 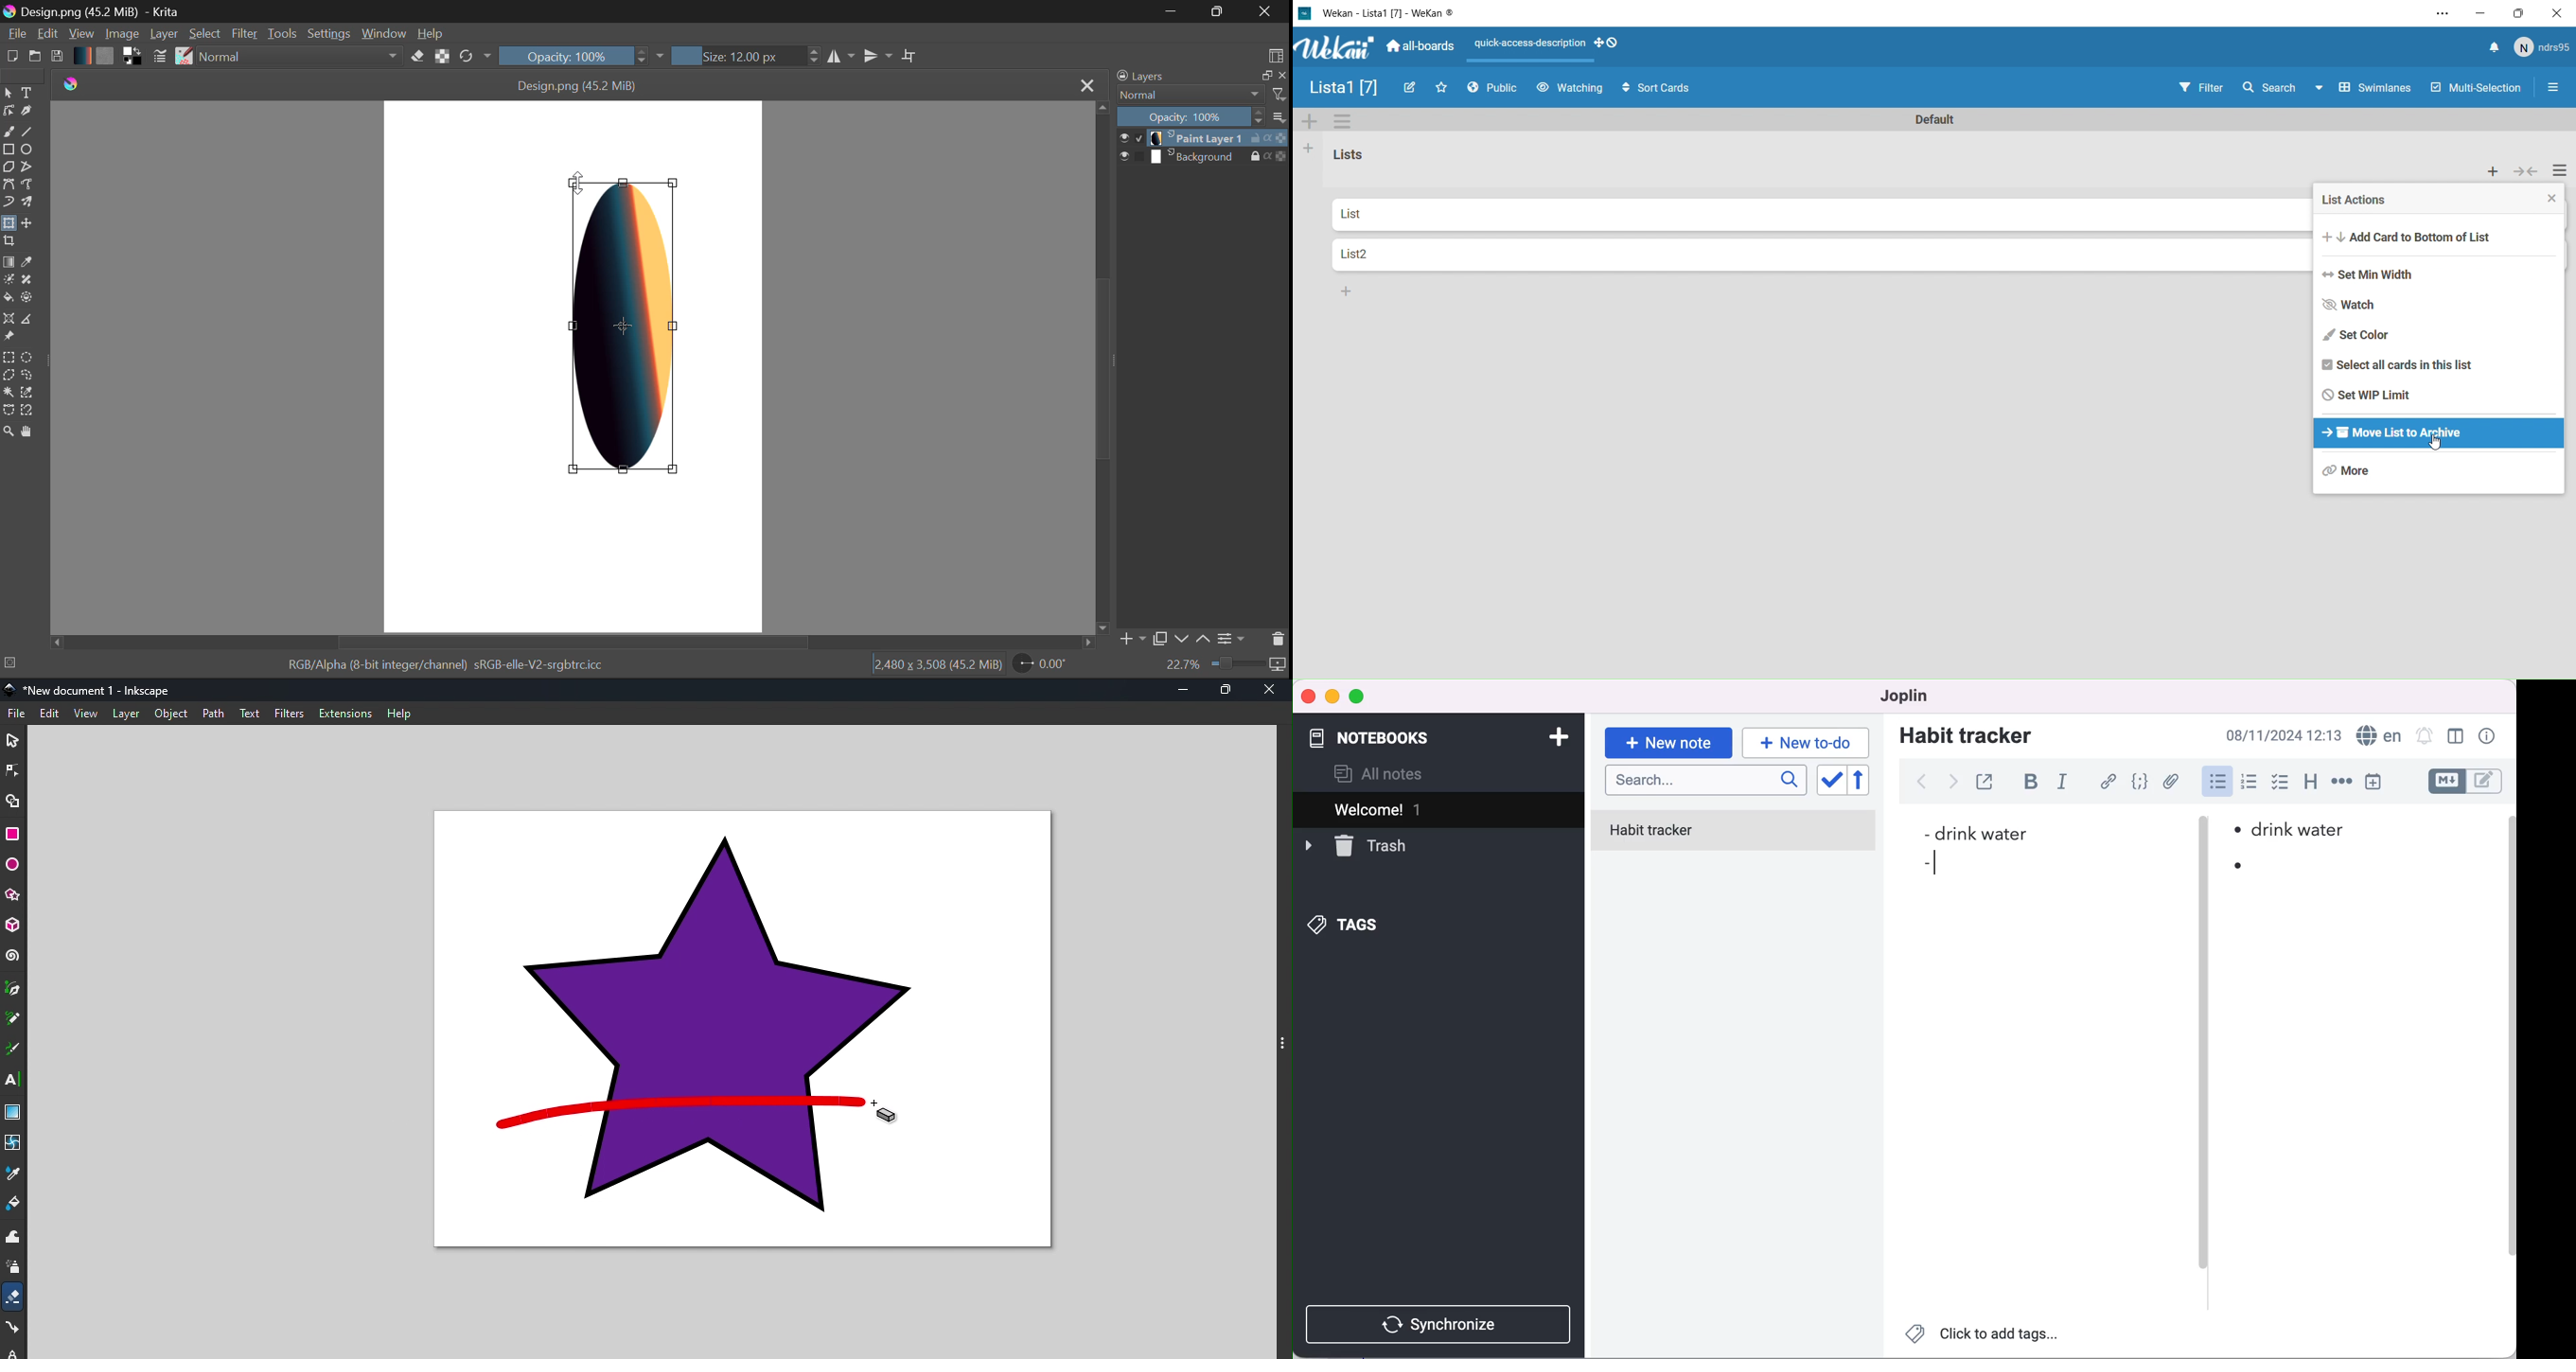 I want to click on Scroll Bar, so click(x=1100, y=367).